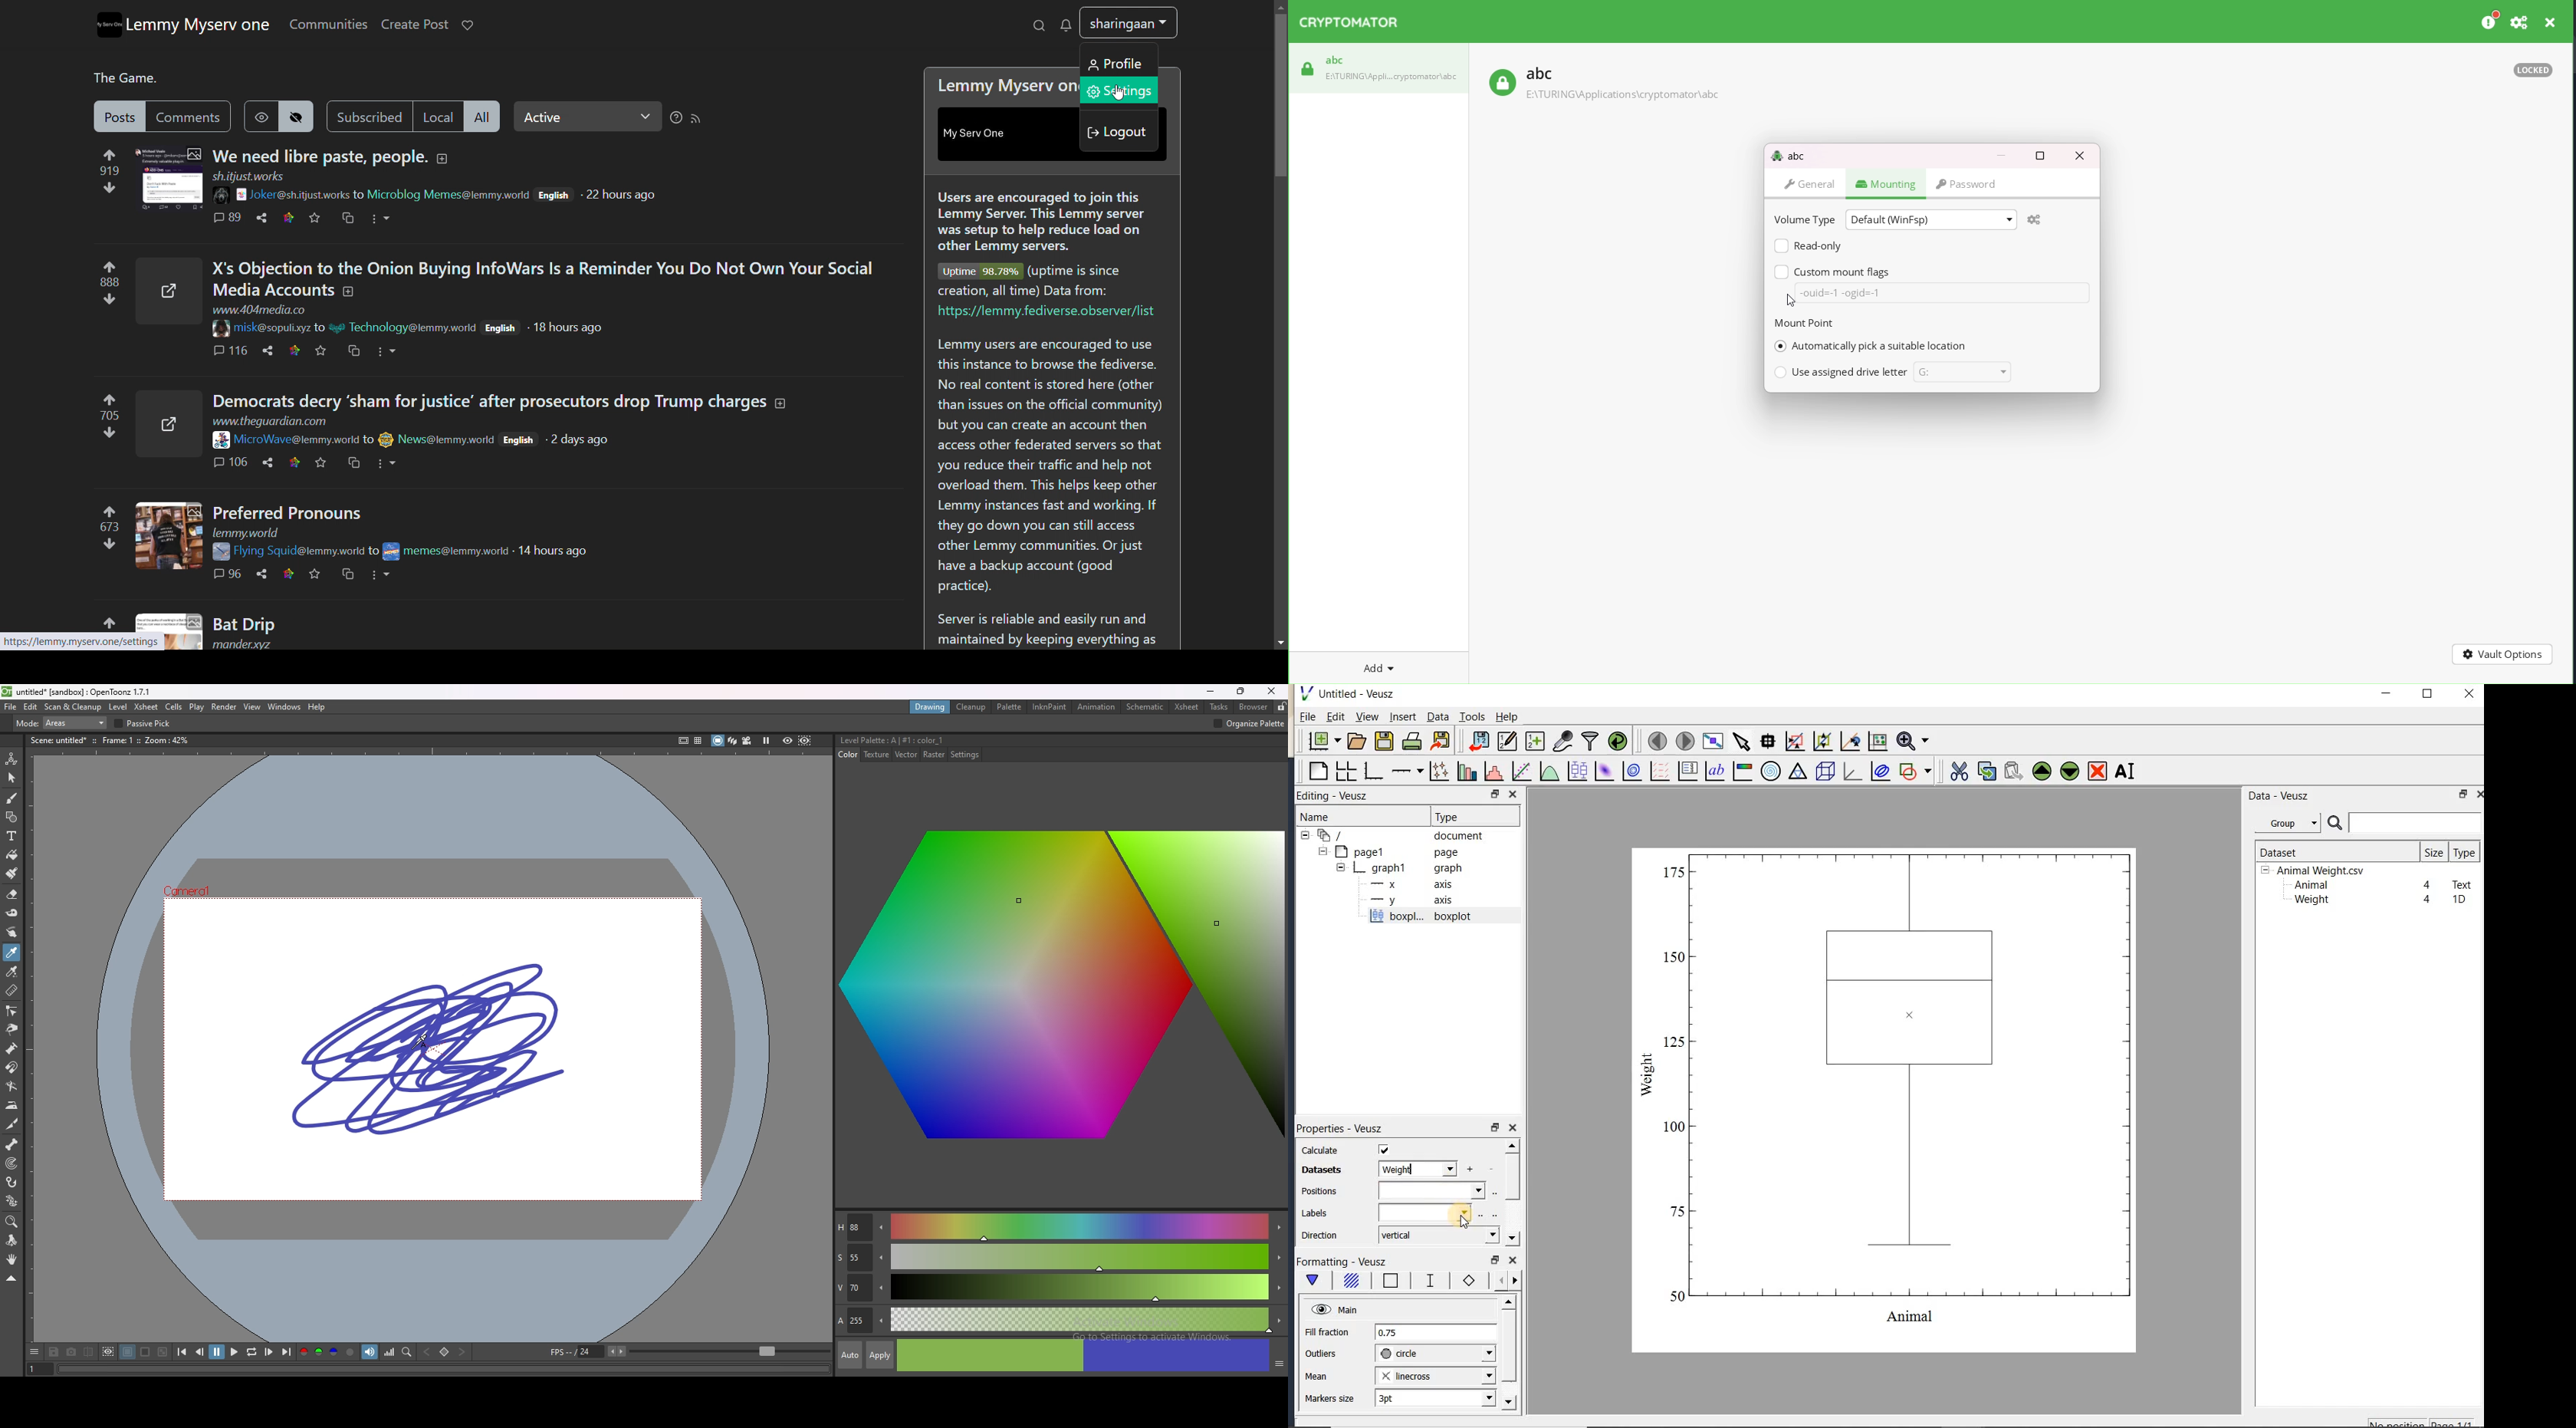 This screenshot has height=1428, width=2576. I want to click on page1, so click(1390, 853).